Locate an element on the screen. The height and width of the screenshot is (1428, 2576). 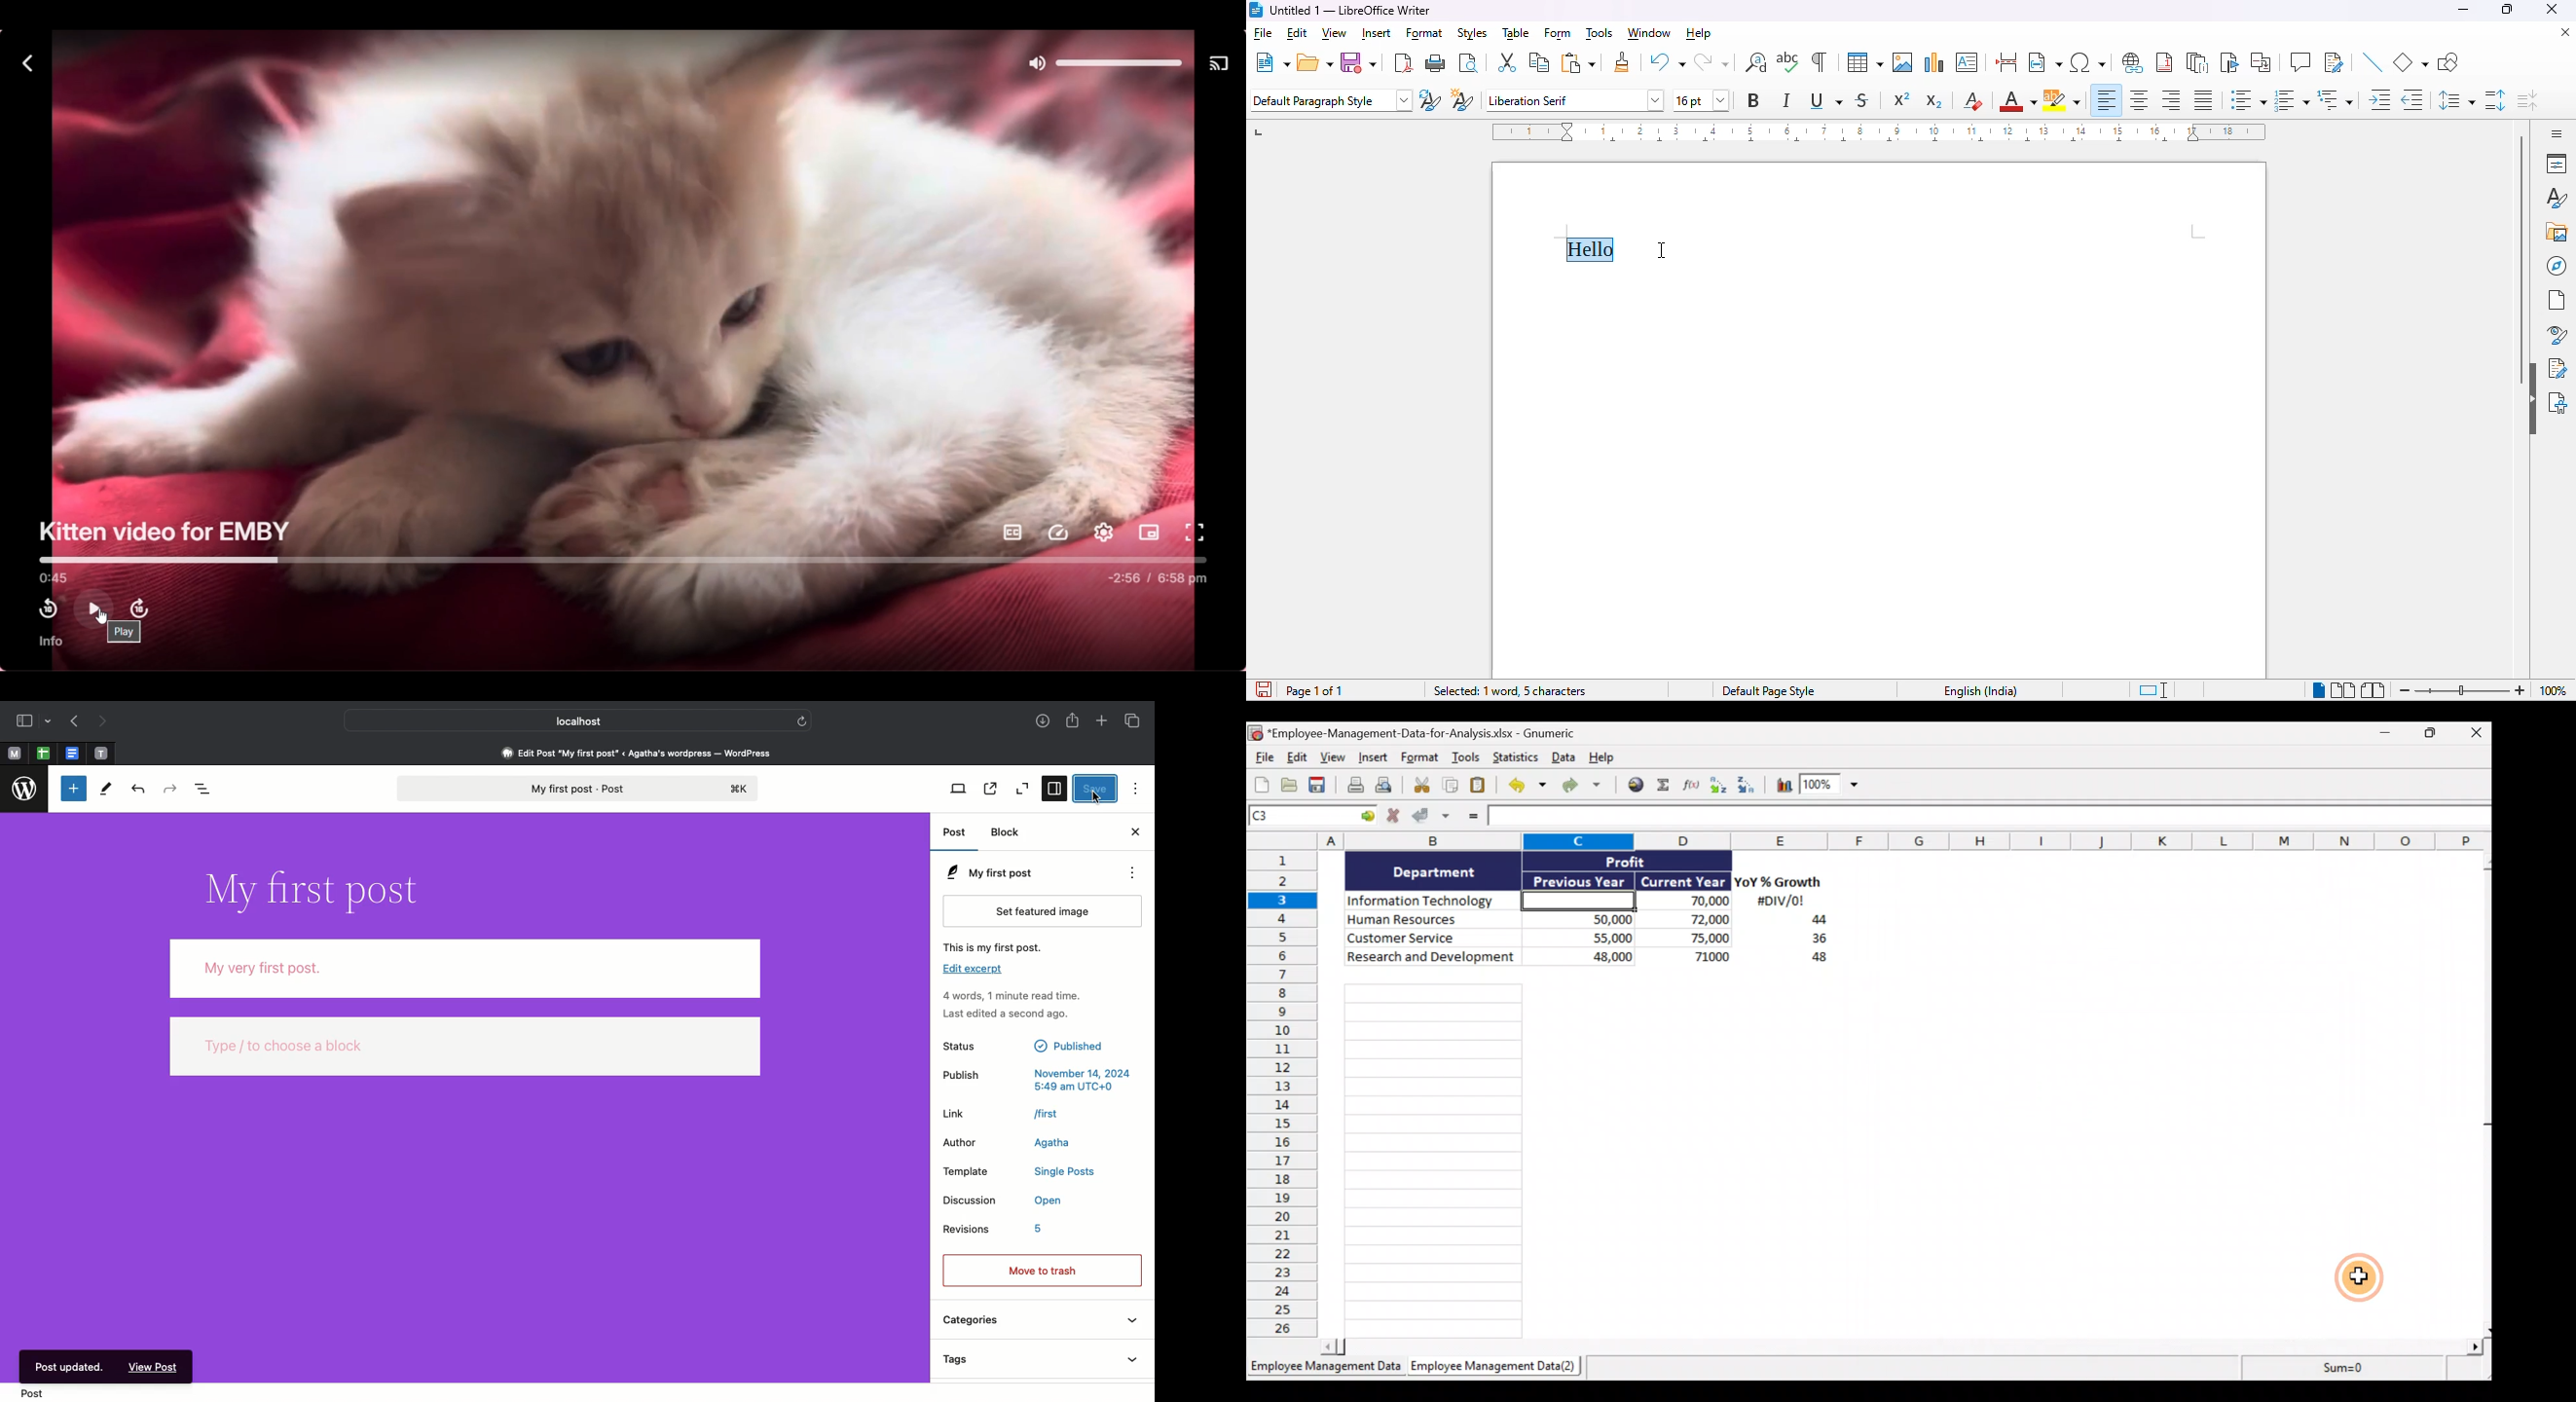
insert is located at coordinates (1376, 34).